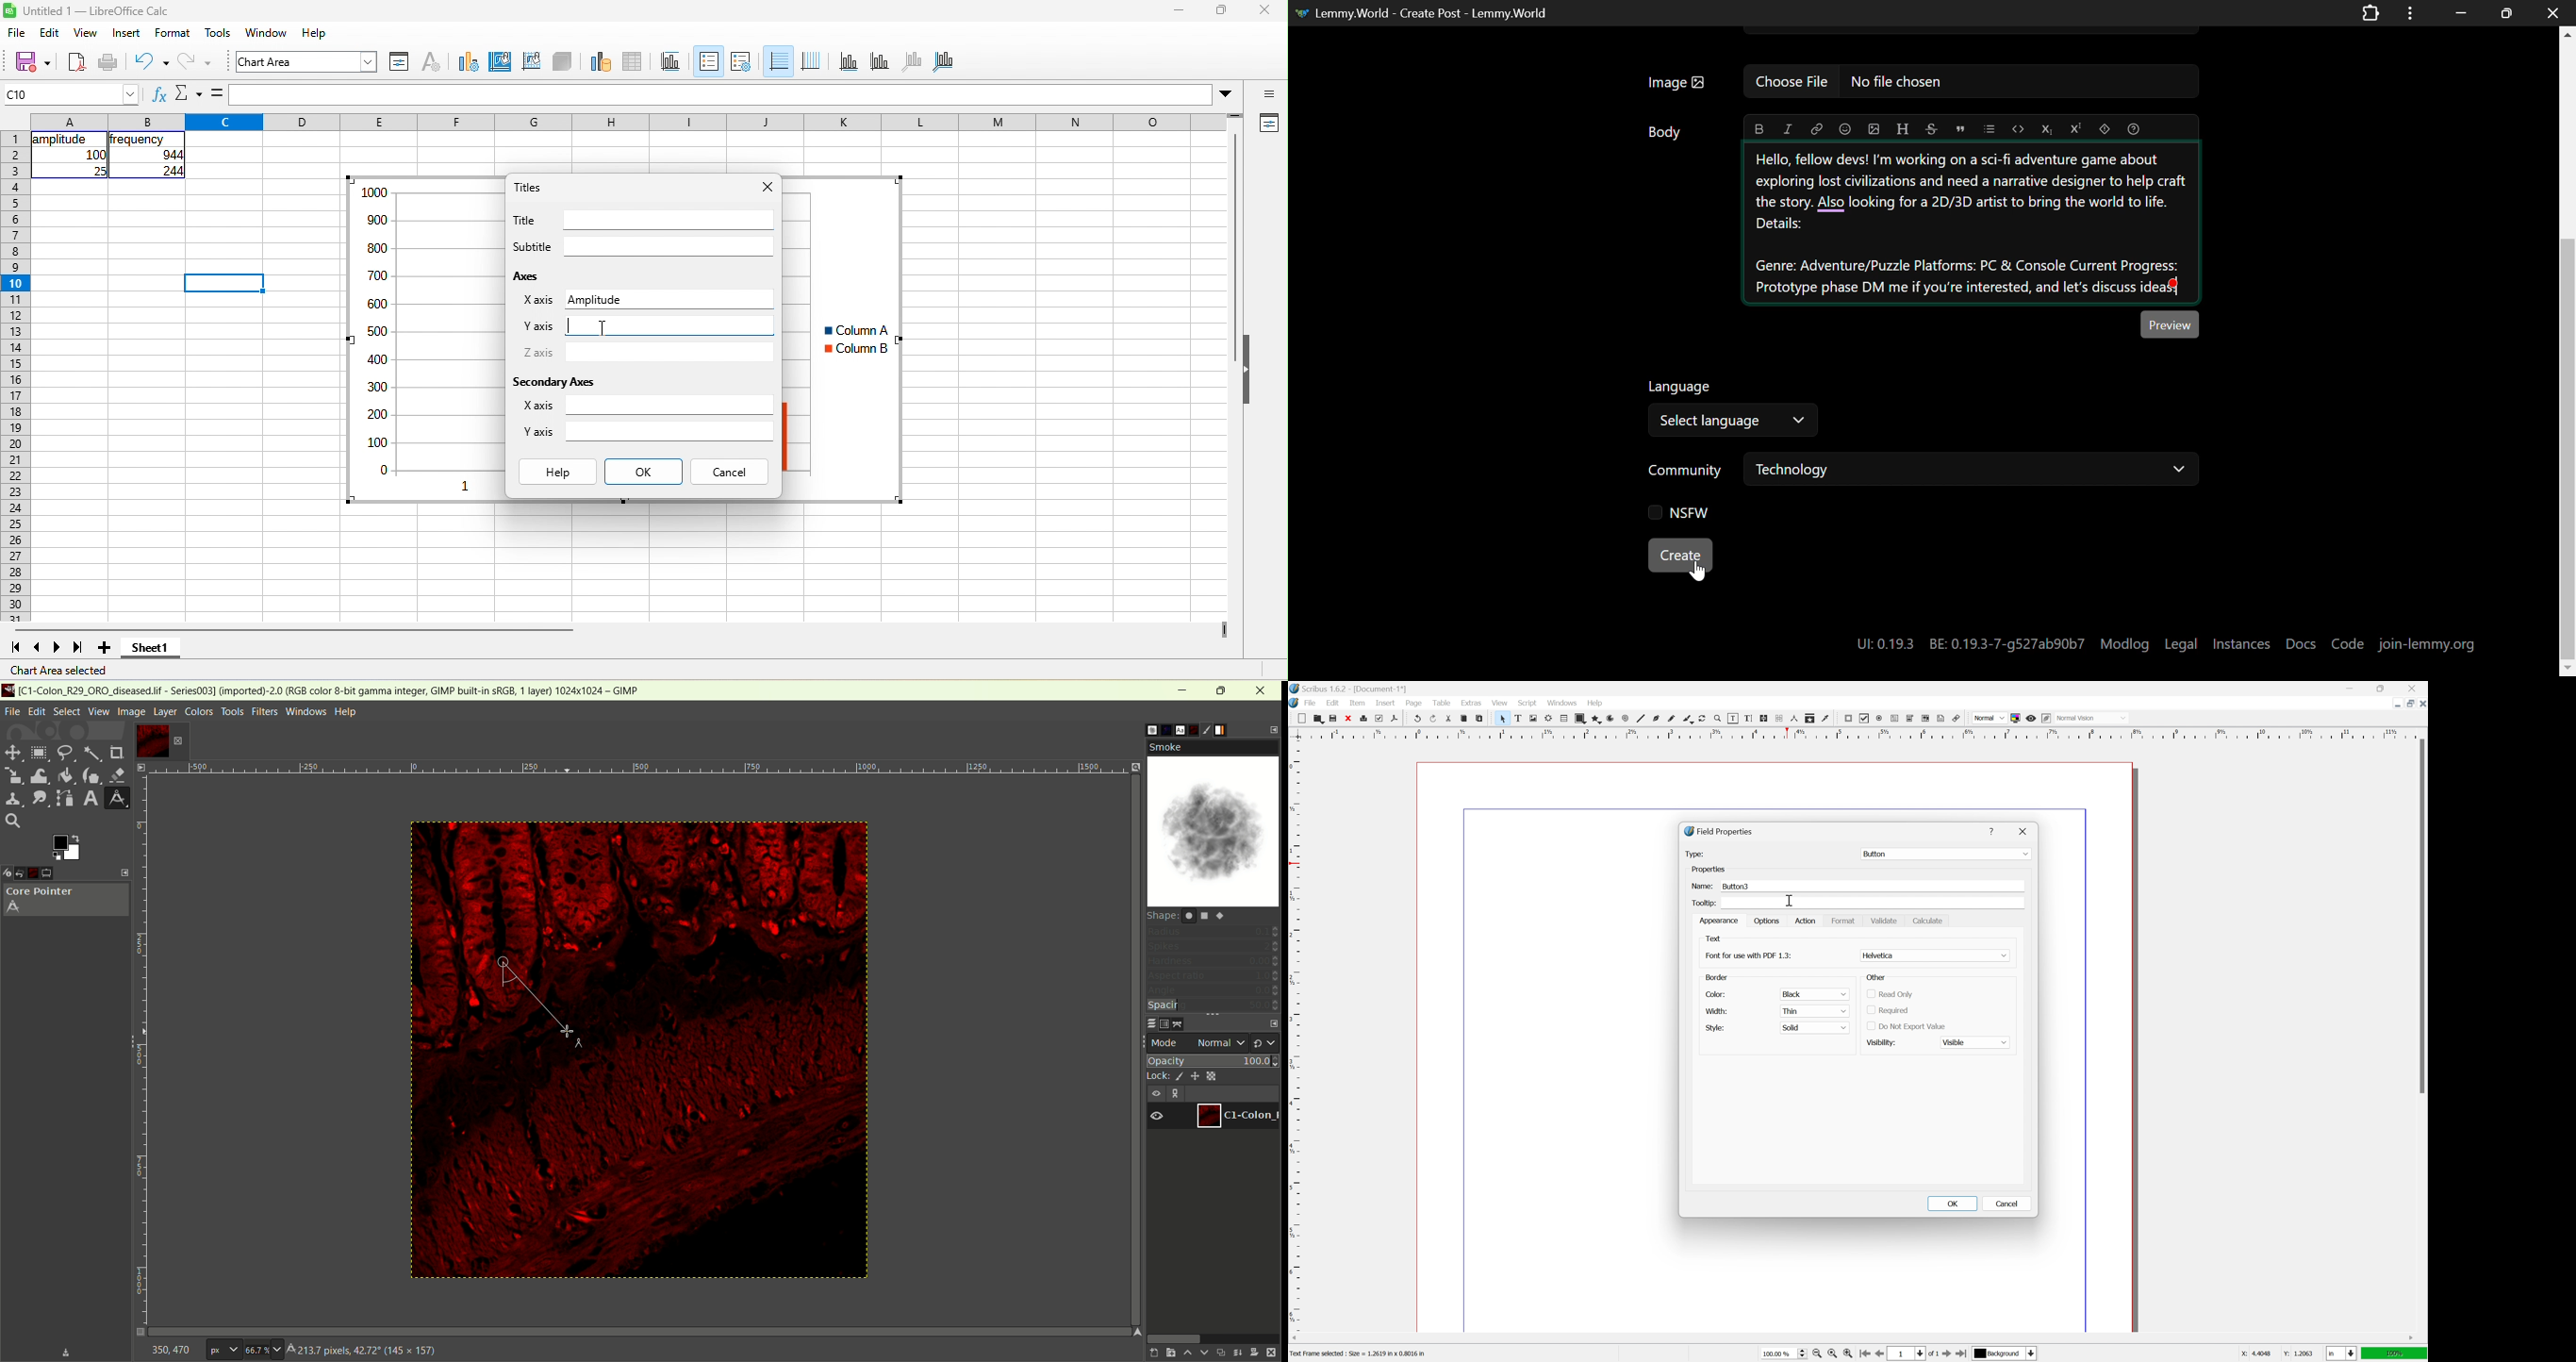 The height and width of the screenshot is (1372, 2576). Describe the element at coordinates (149, 740) in the screenshot. I see `layer1` at that location.